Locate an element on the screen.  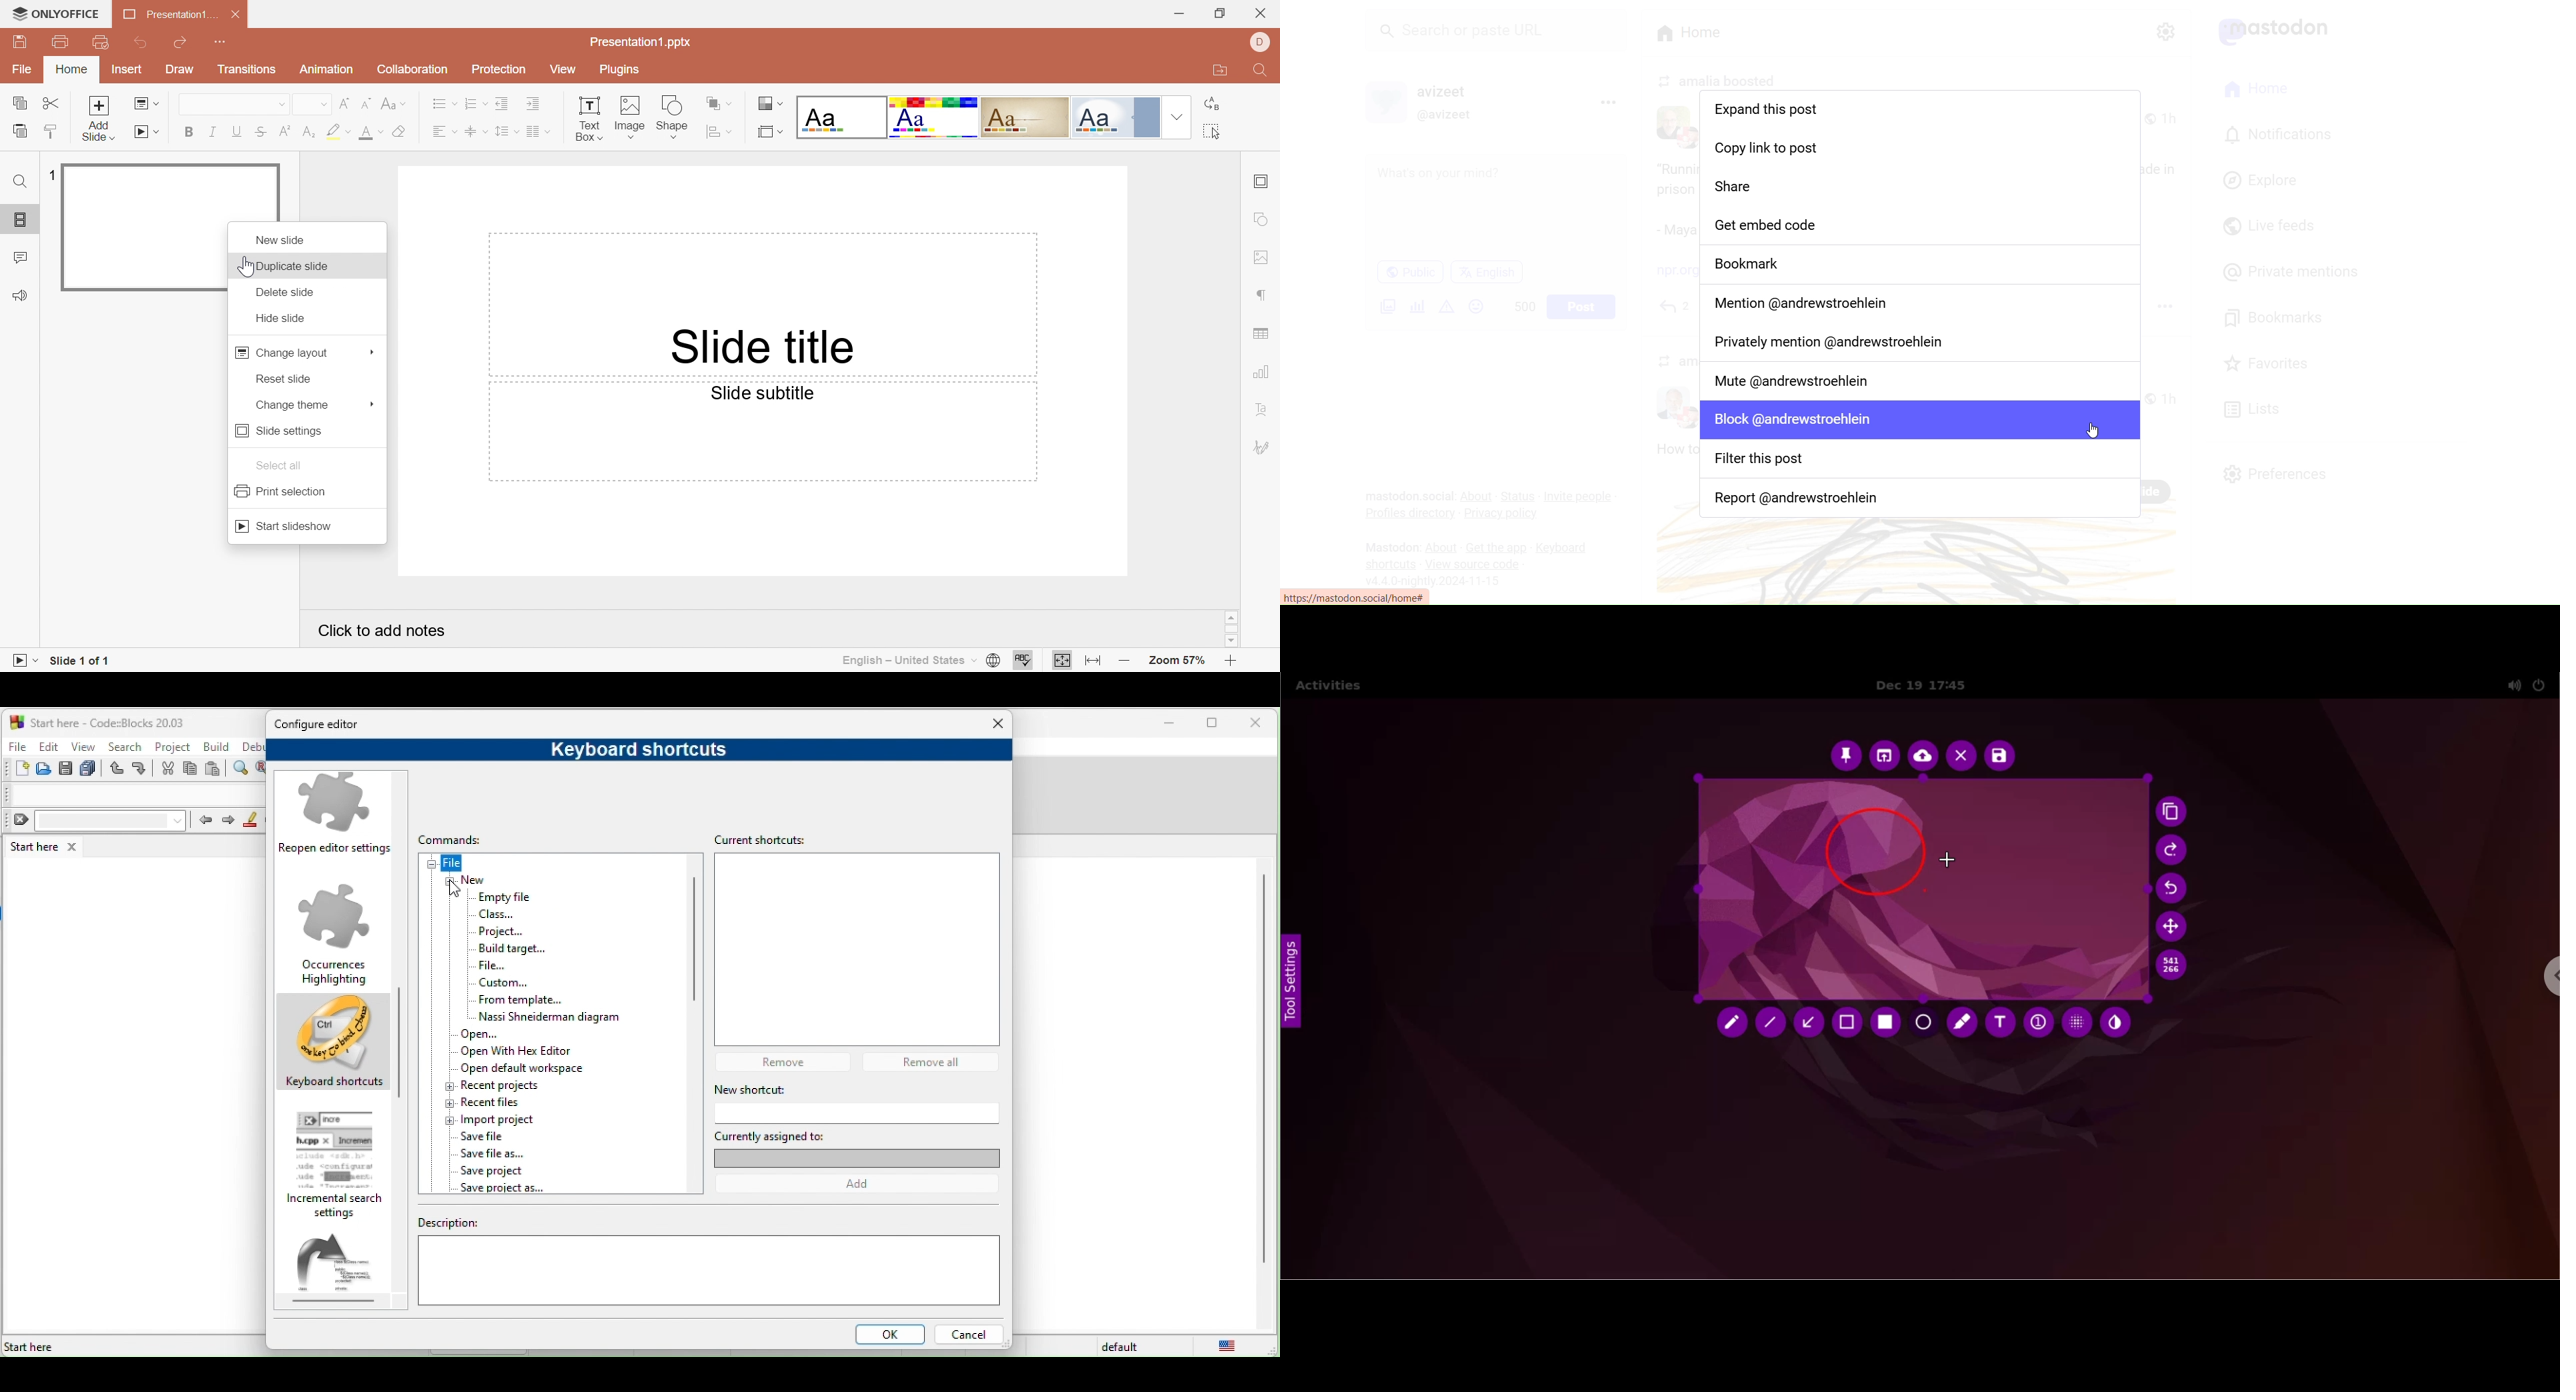
new shortcut is located at coordinates (824, 1089).